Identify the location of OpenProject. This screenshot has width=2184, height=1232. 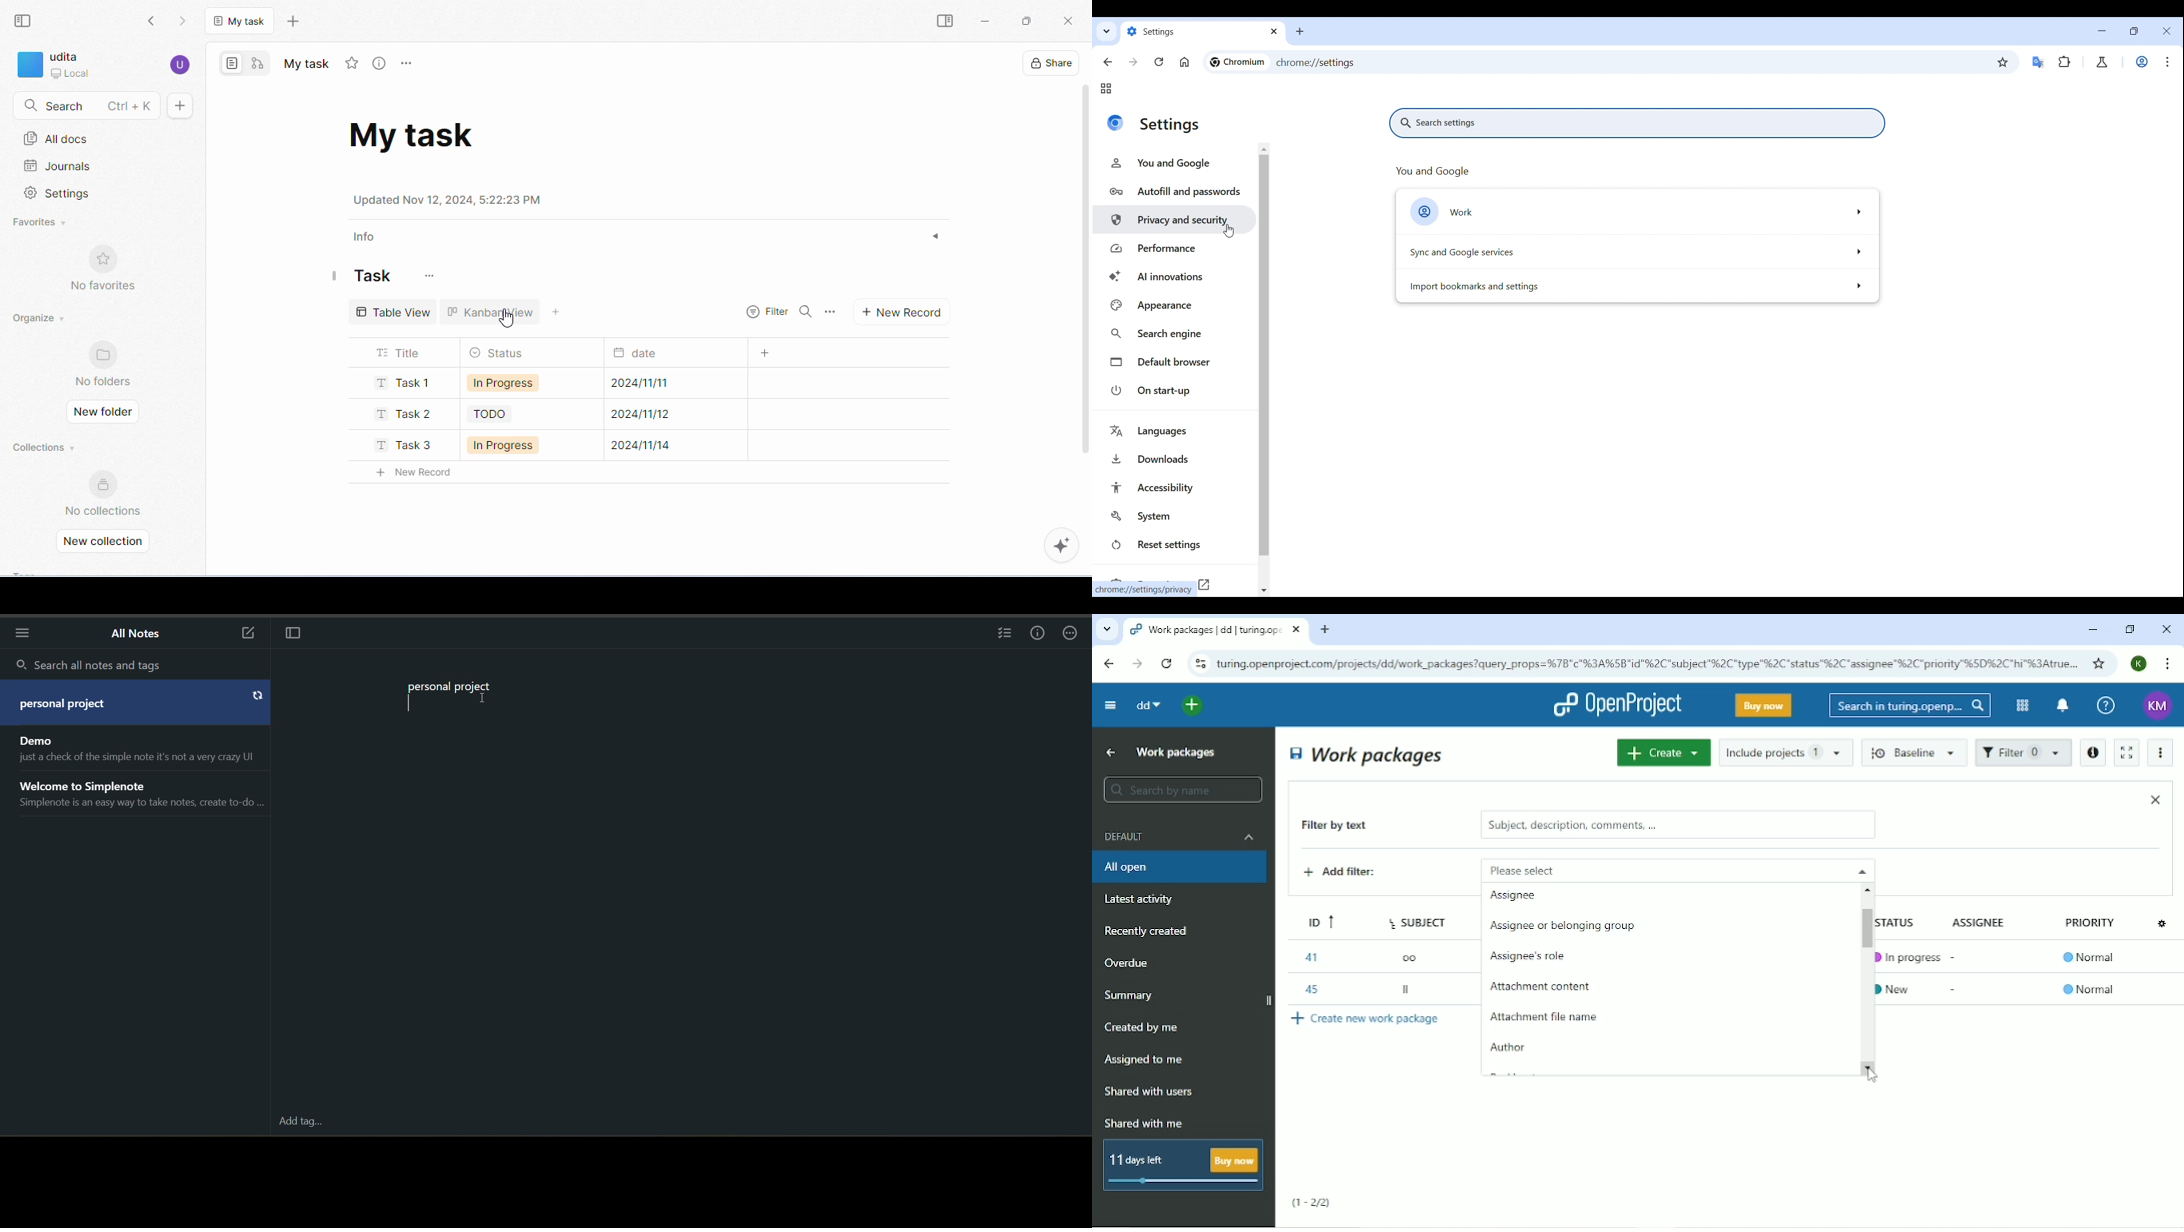
(1617, 705).